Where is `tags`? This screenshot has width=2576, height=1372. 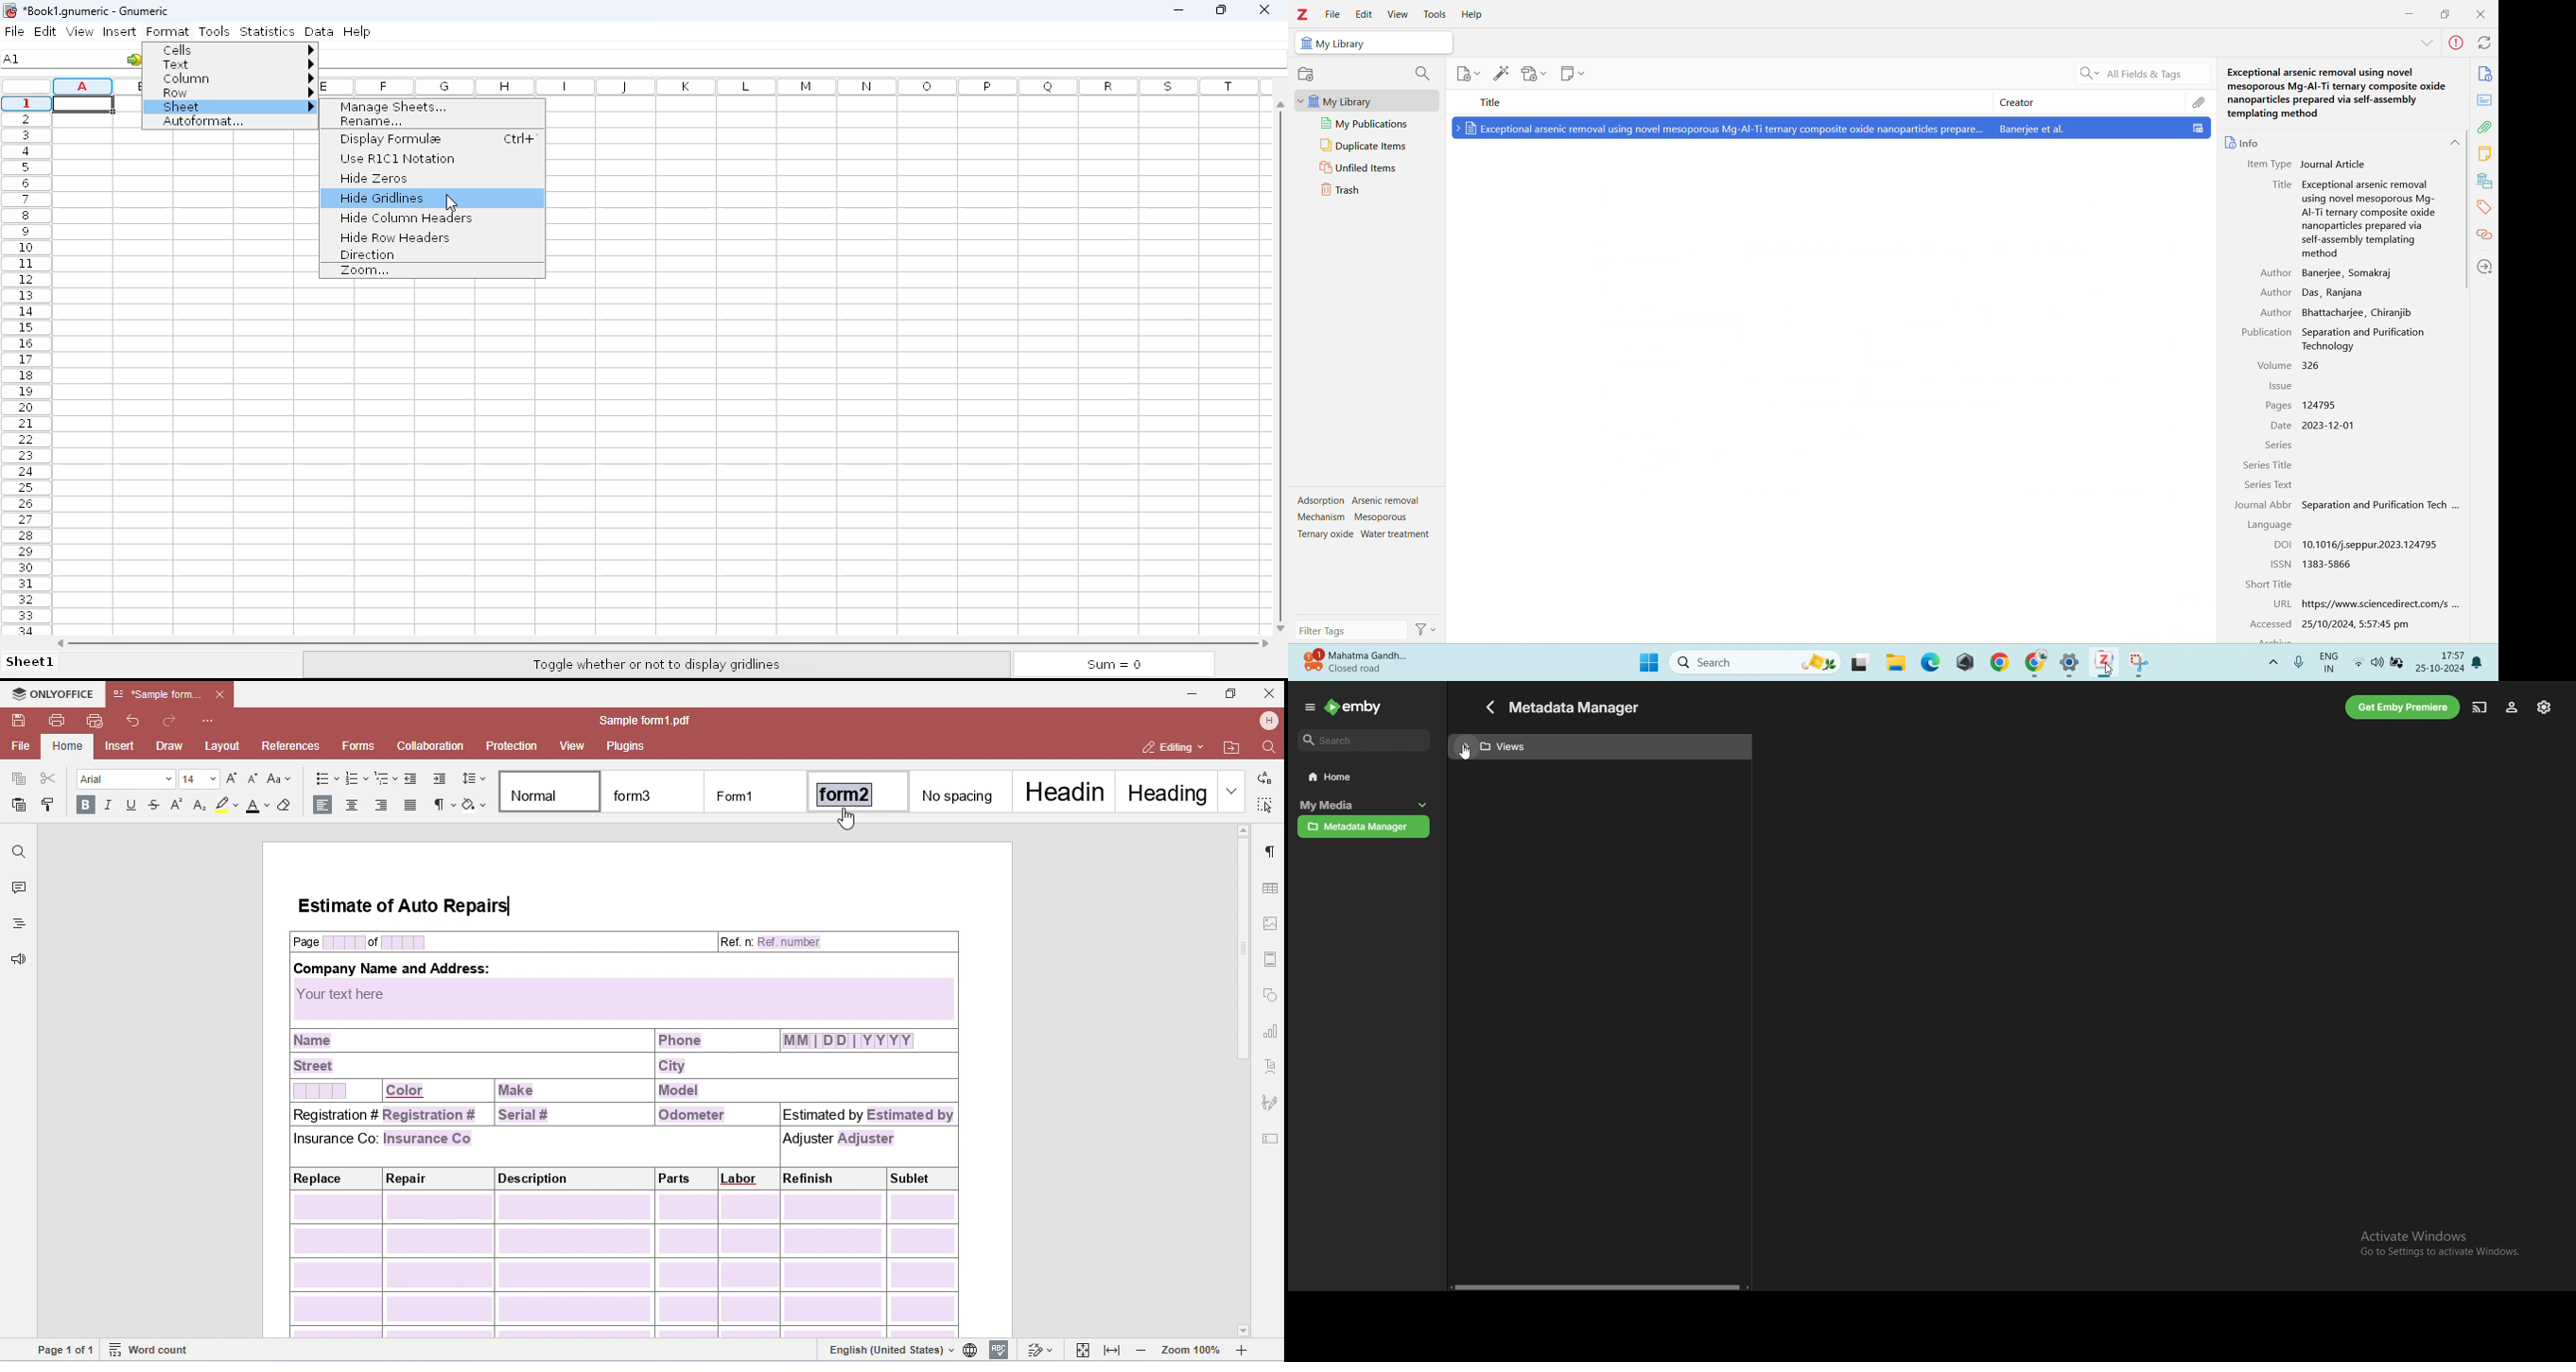 tags is located at coordinates (2485, 206).